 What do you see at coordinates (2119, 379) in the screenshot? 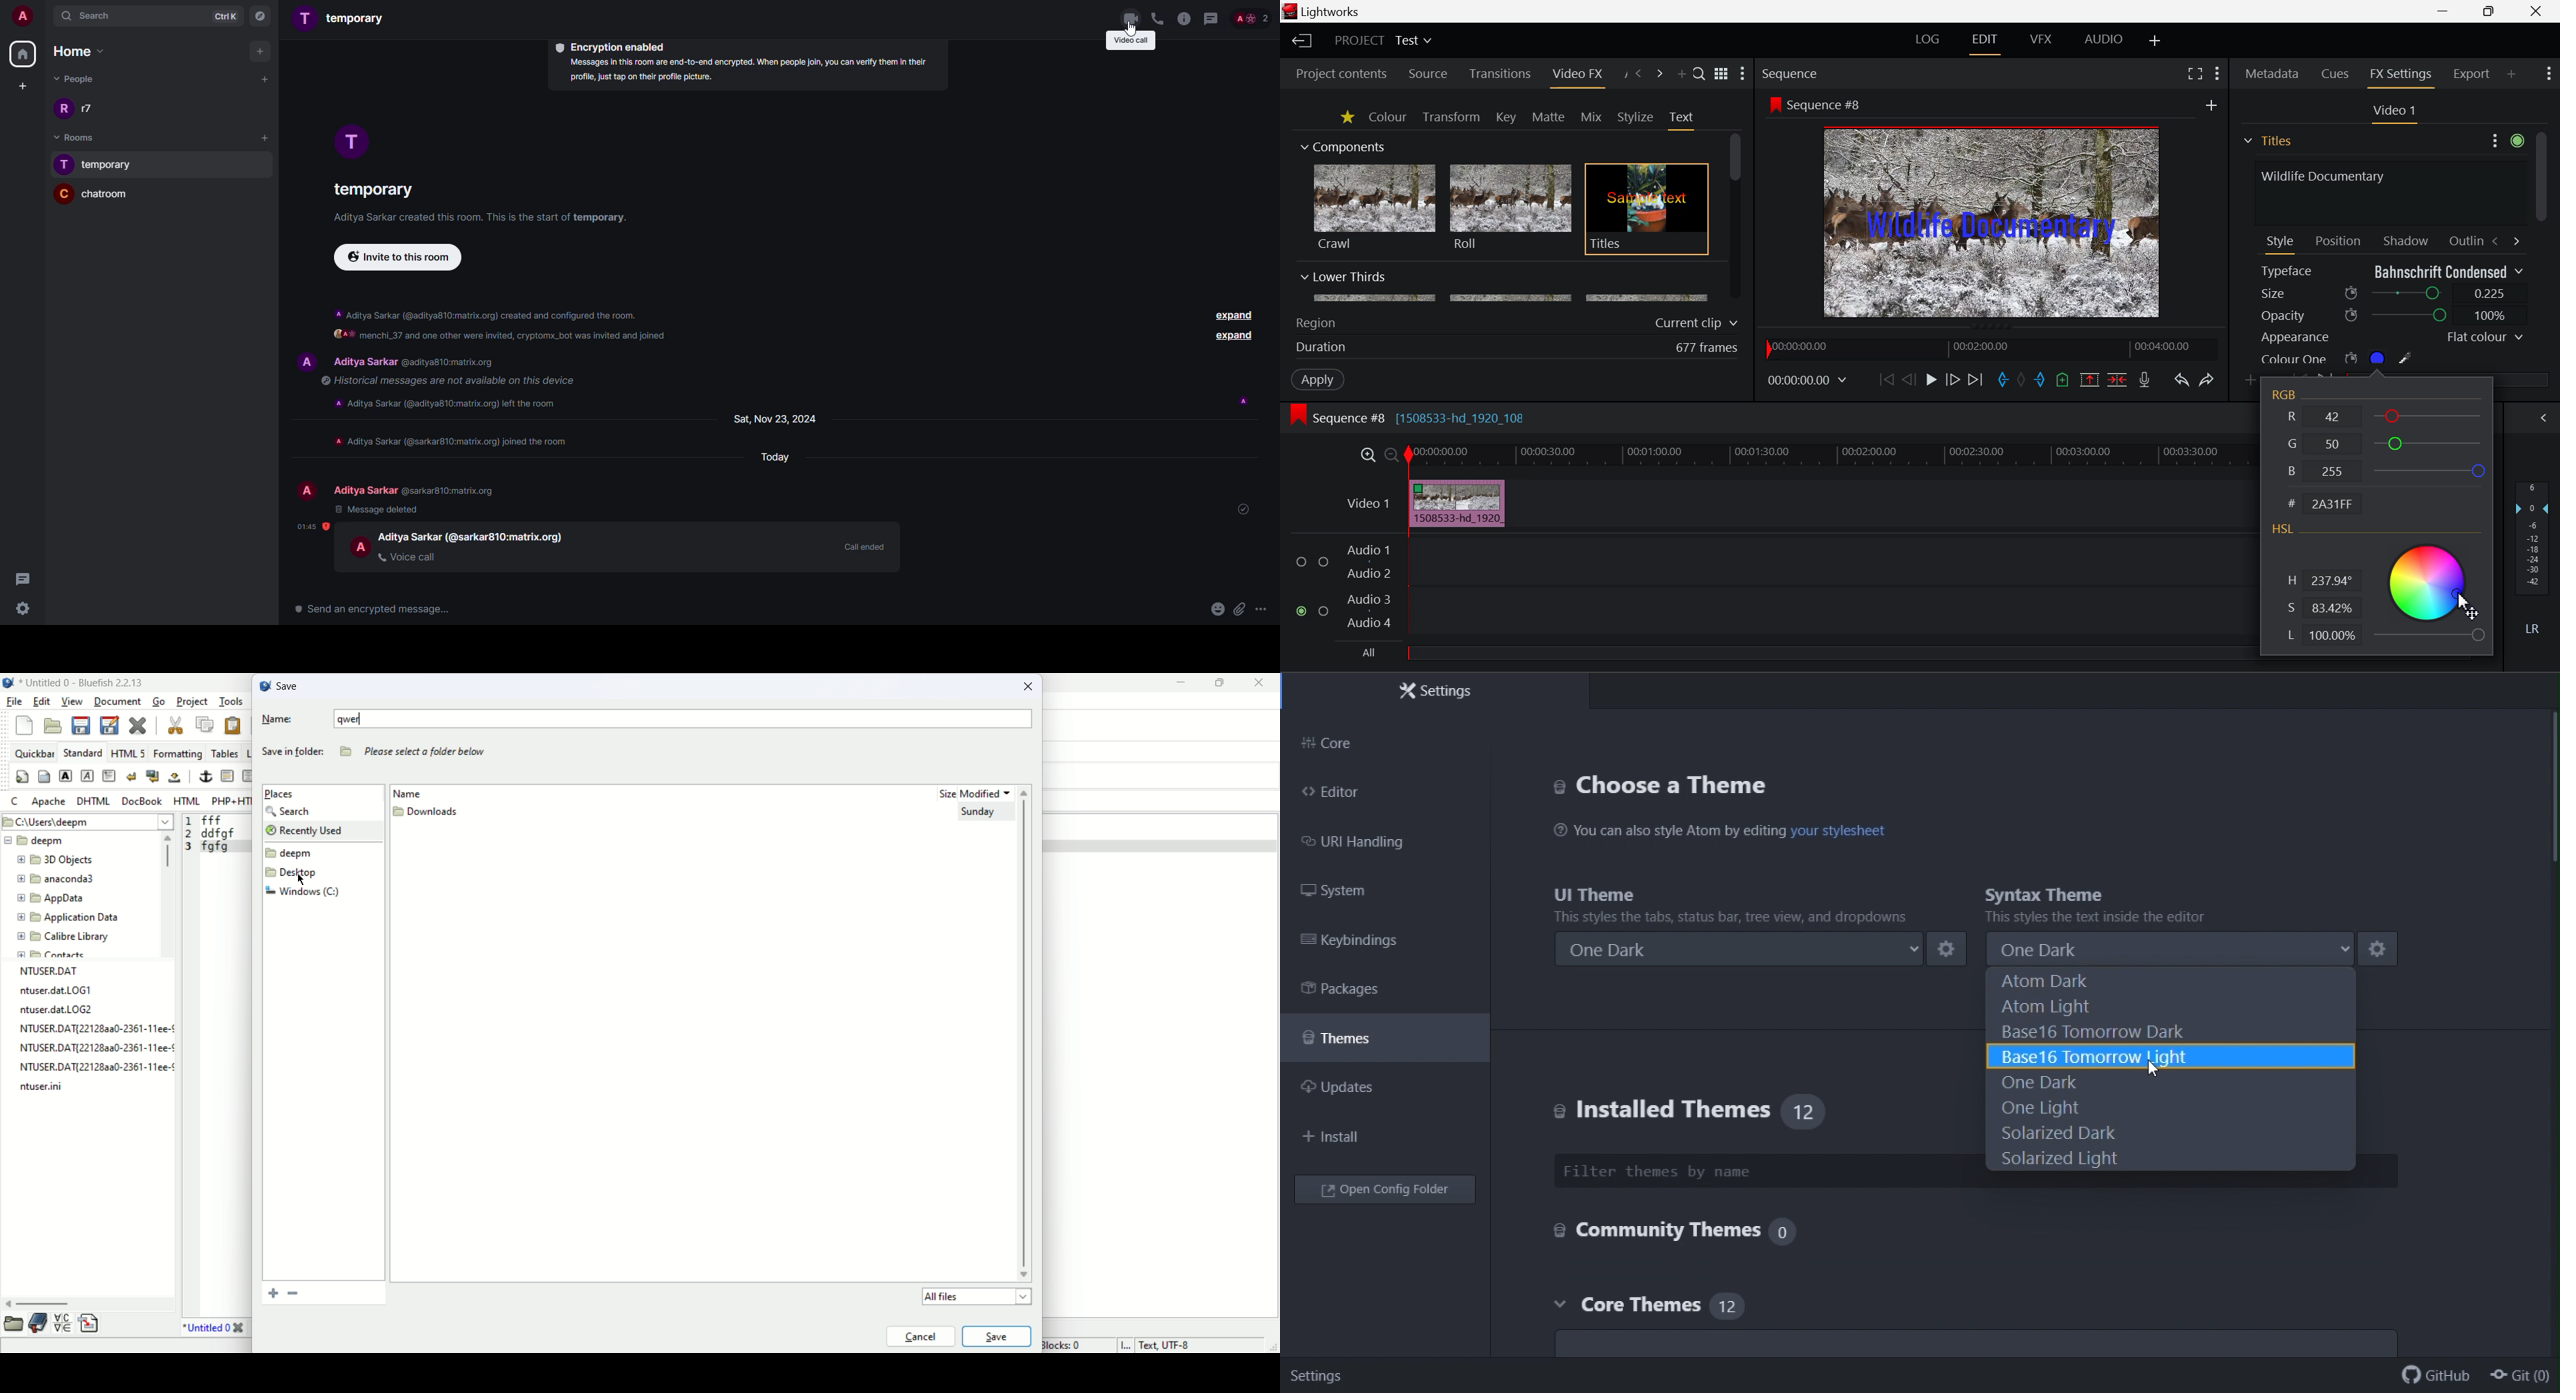
I see `Delete/Cut` at bounding box center [2119, 379].